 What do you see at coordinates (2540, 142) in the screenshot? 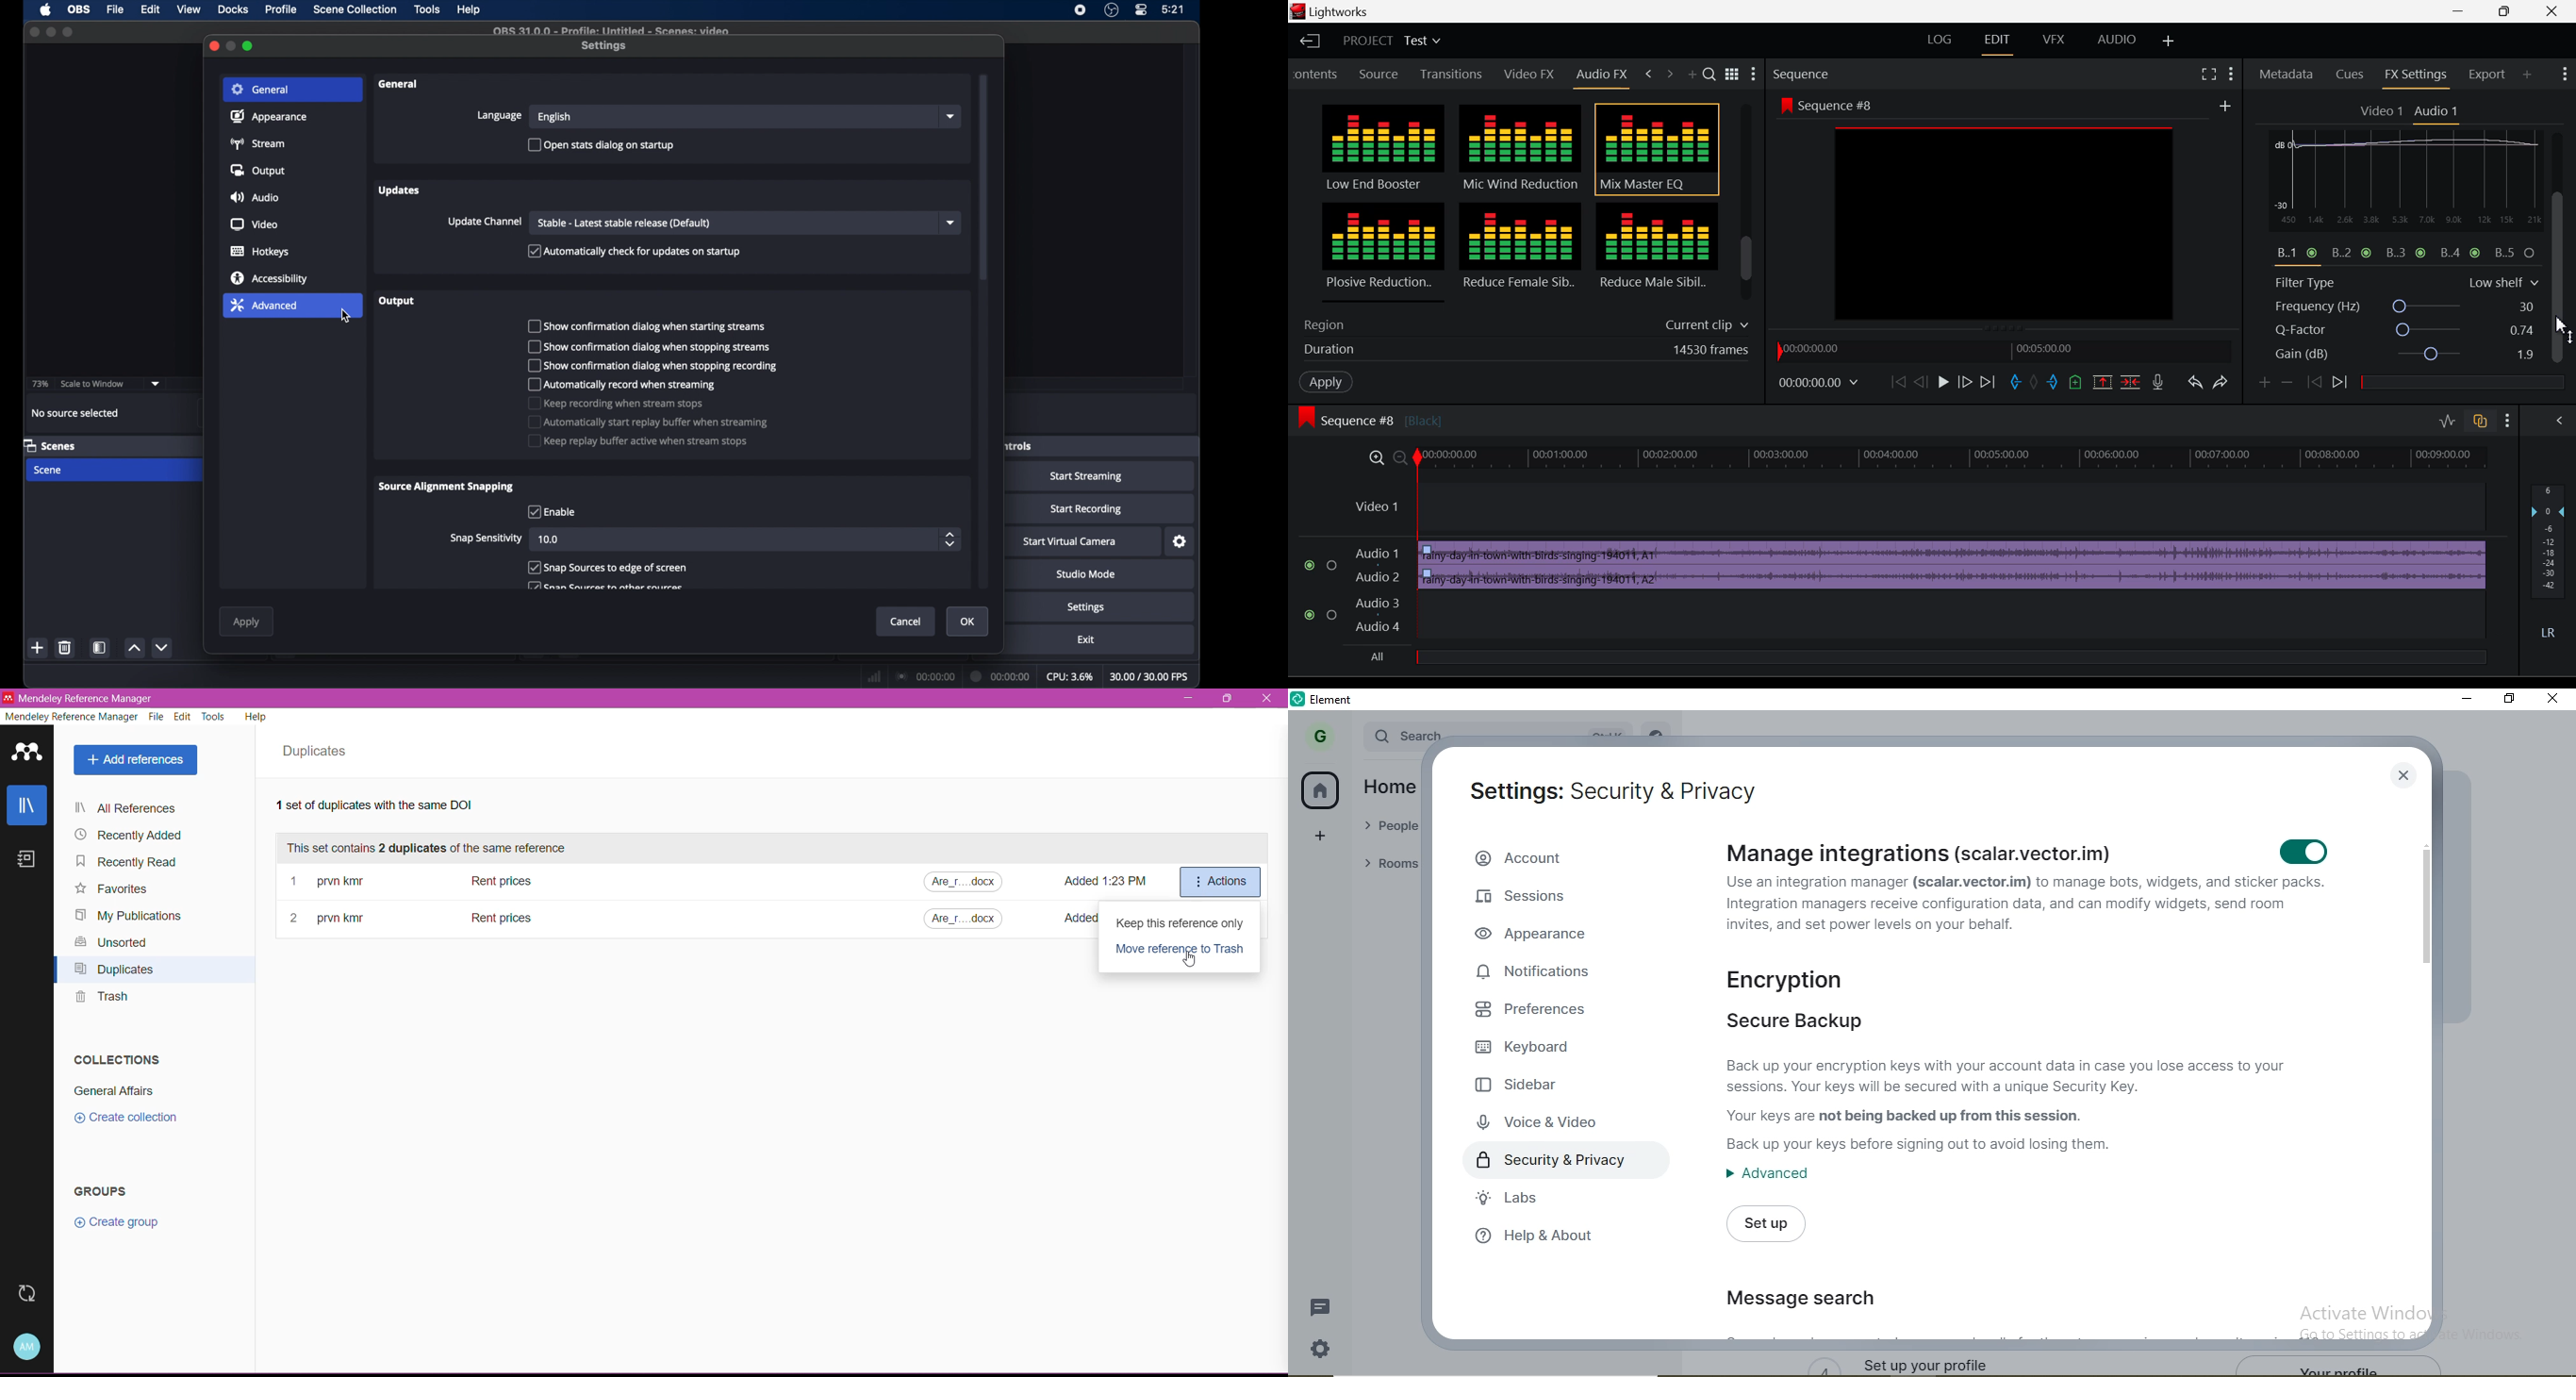
I see `Seetings` at bounding box center [2540, 142].